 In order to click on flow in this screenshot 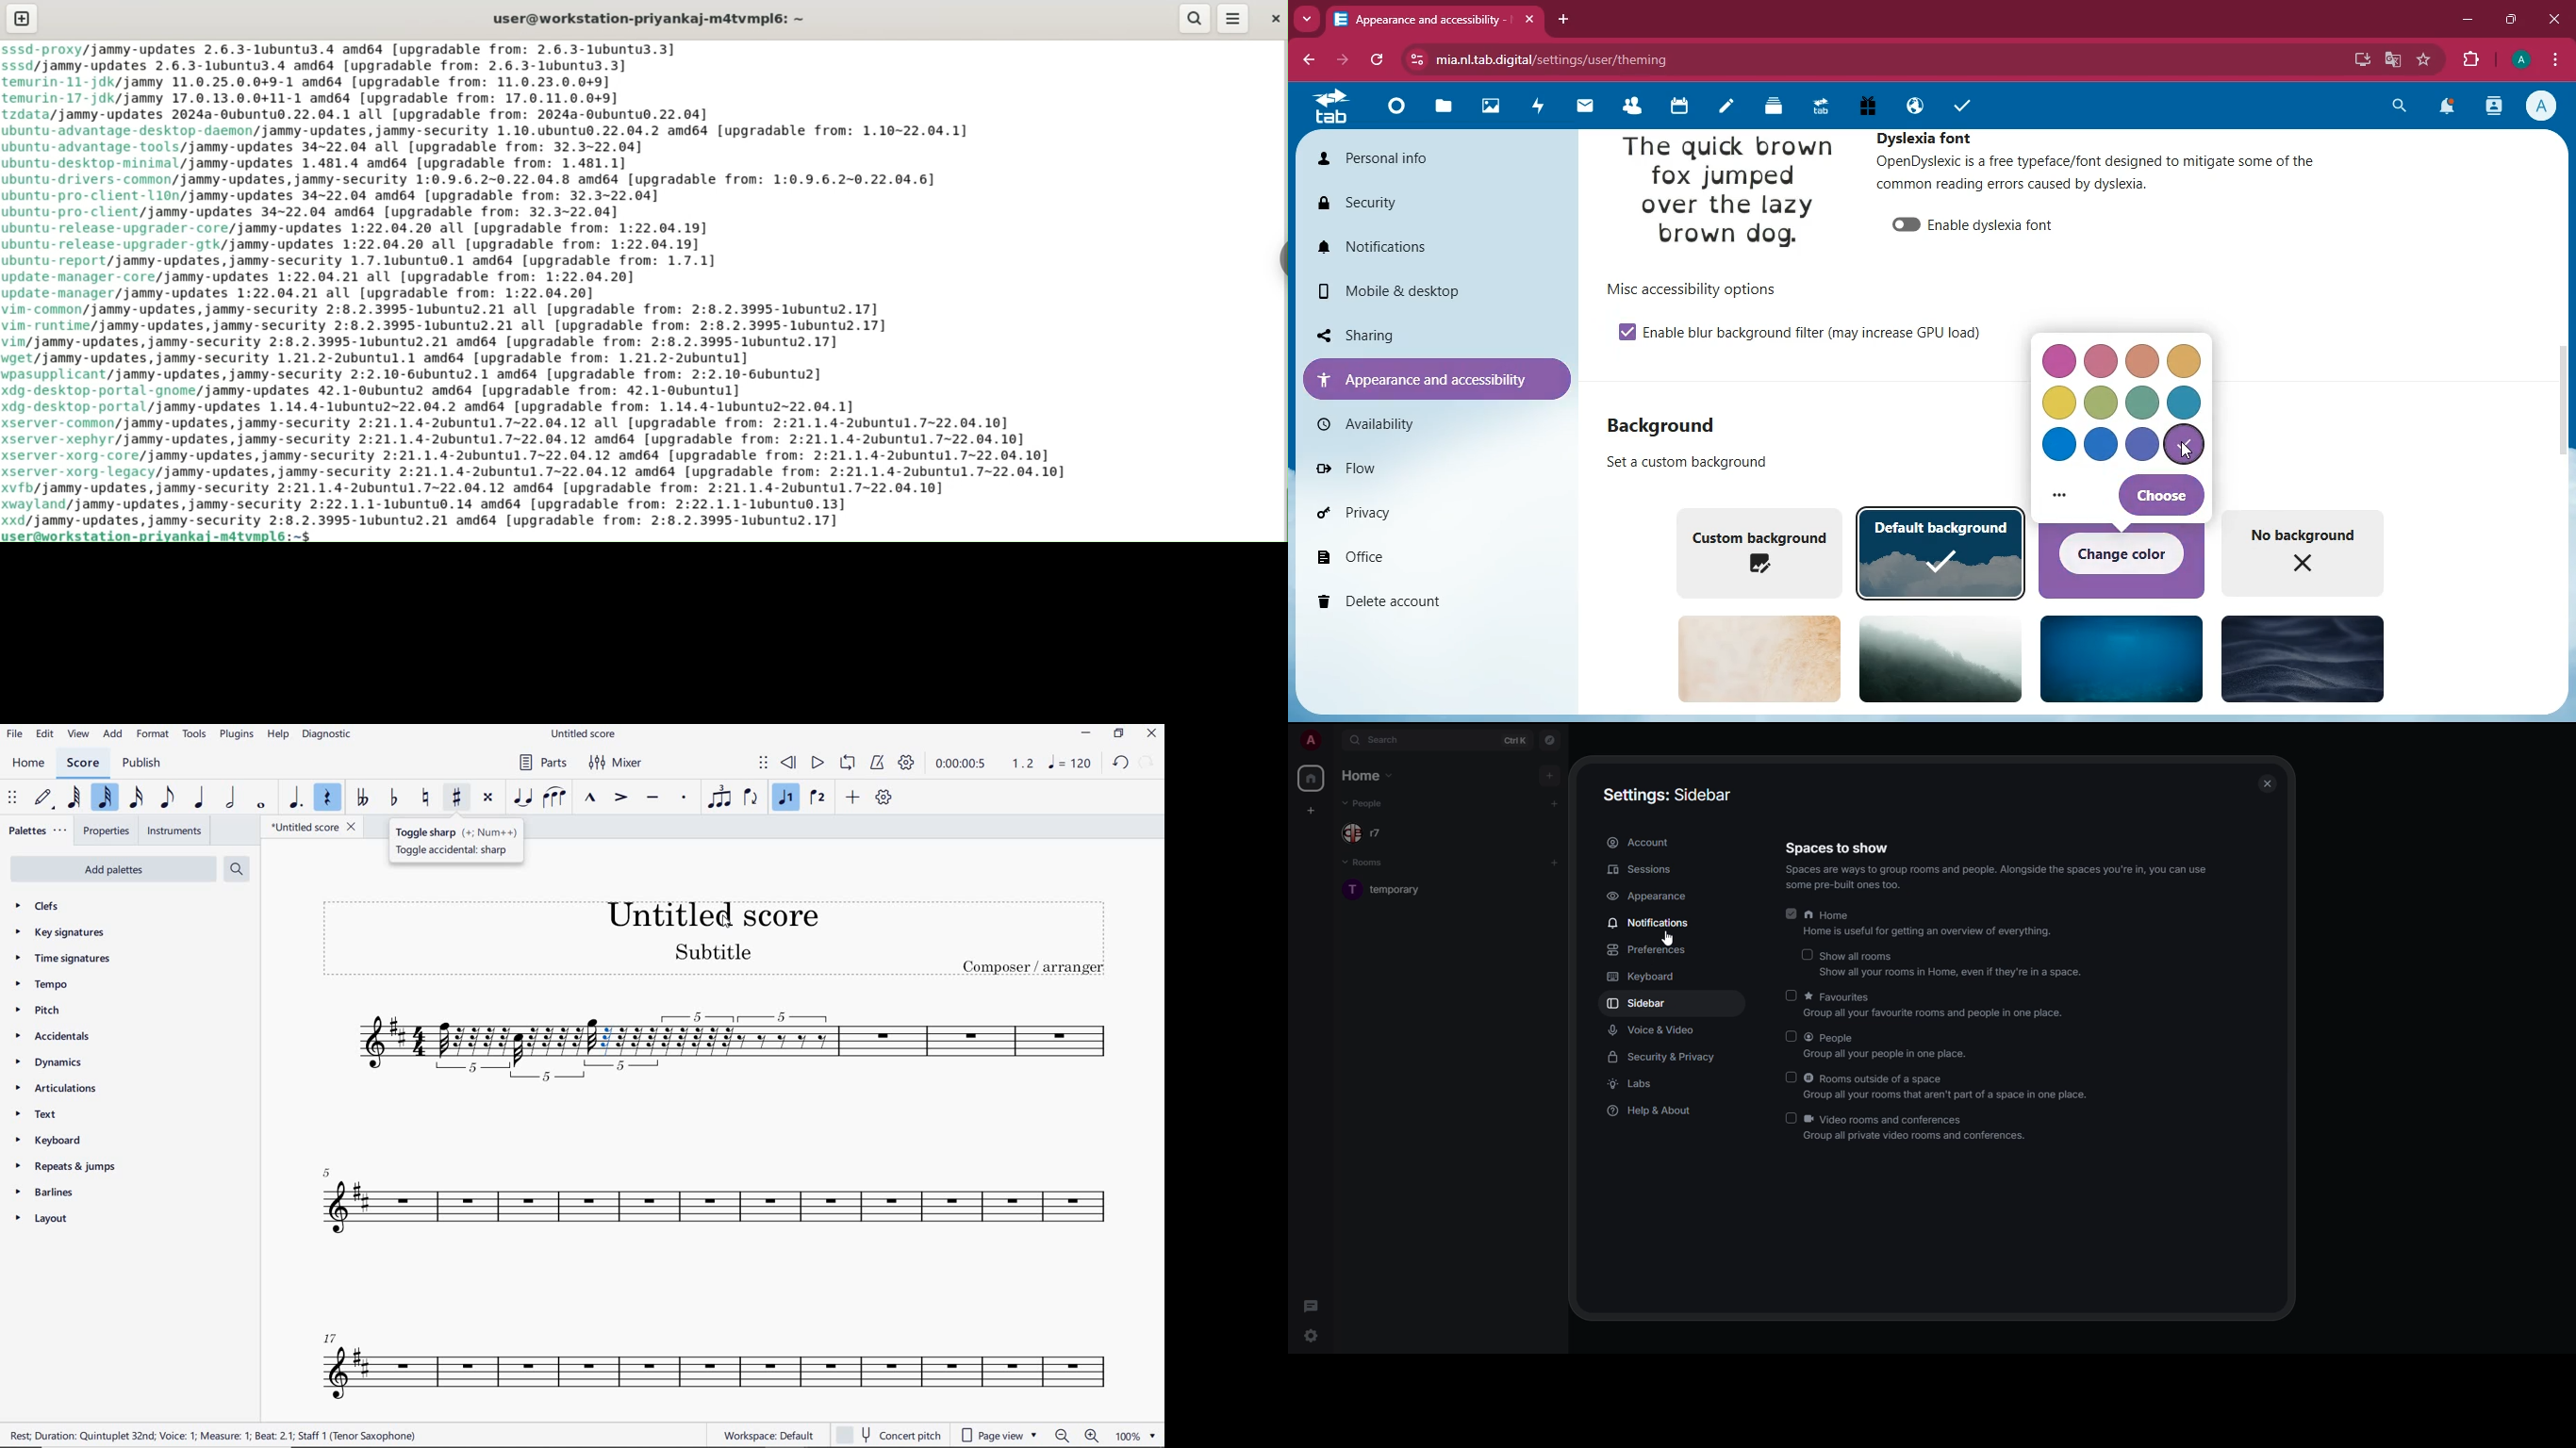, I will do `click(1401, 465)`.